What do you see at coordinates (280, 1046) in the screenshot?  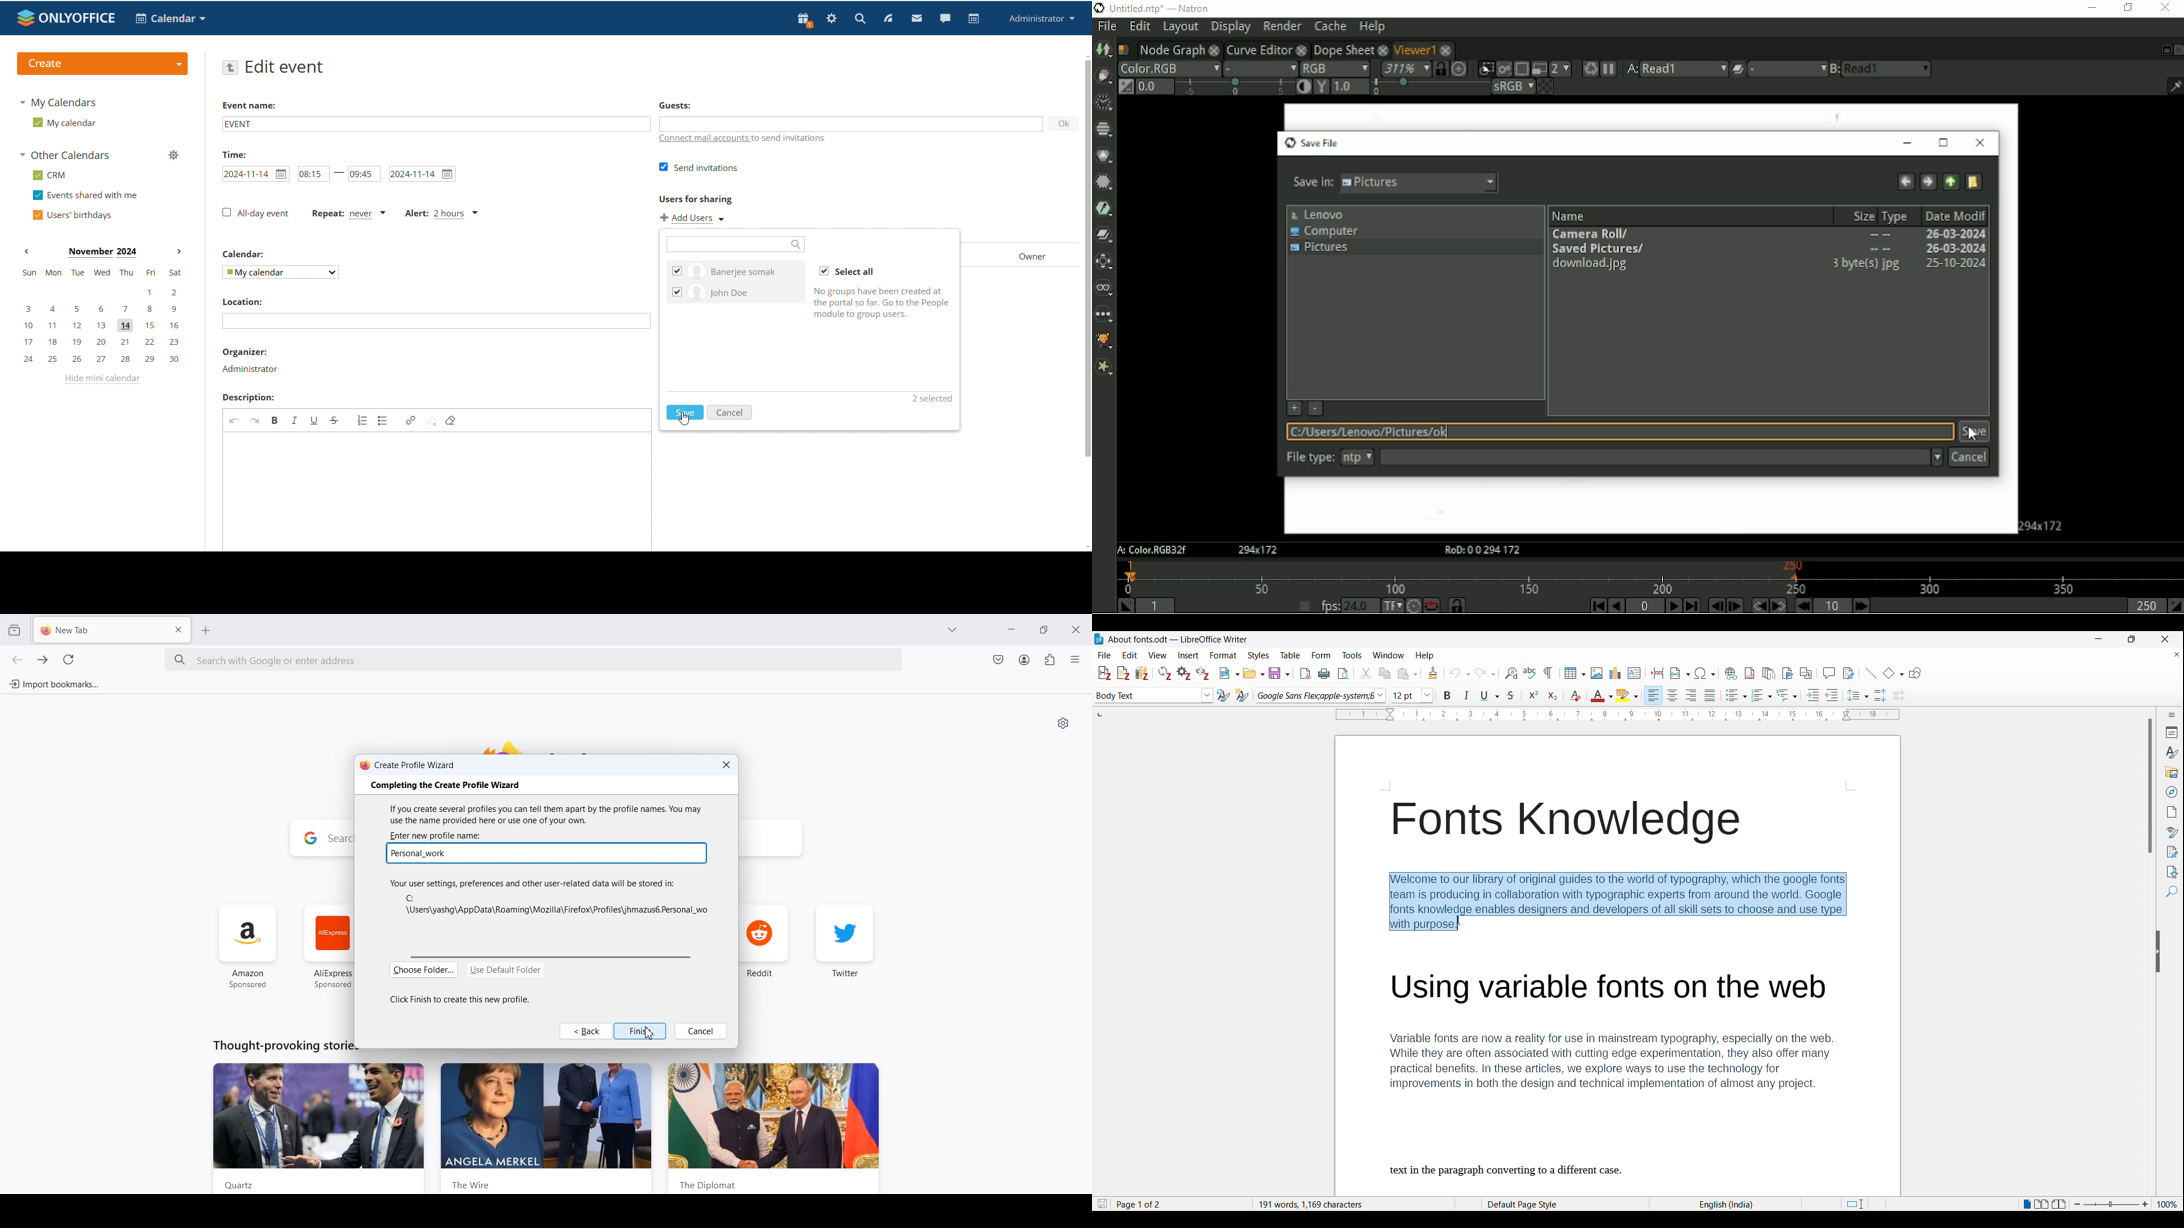 I see `Thought-provoking stories` at bounding box center [280, 1046].